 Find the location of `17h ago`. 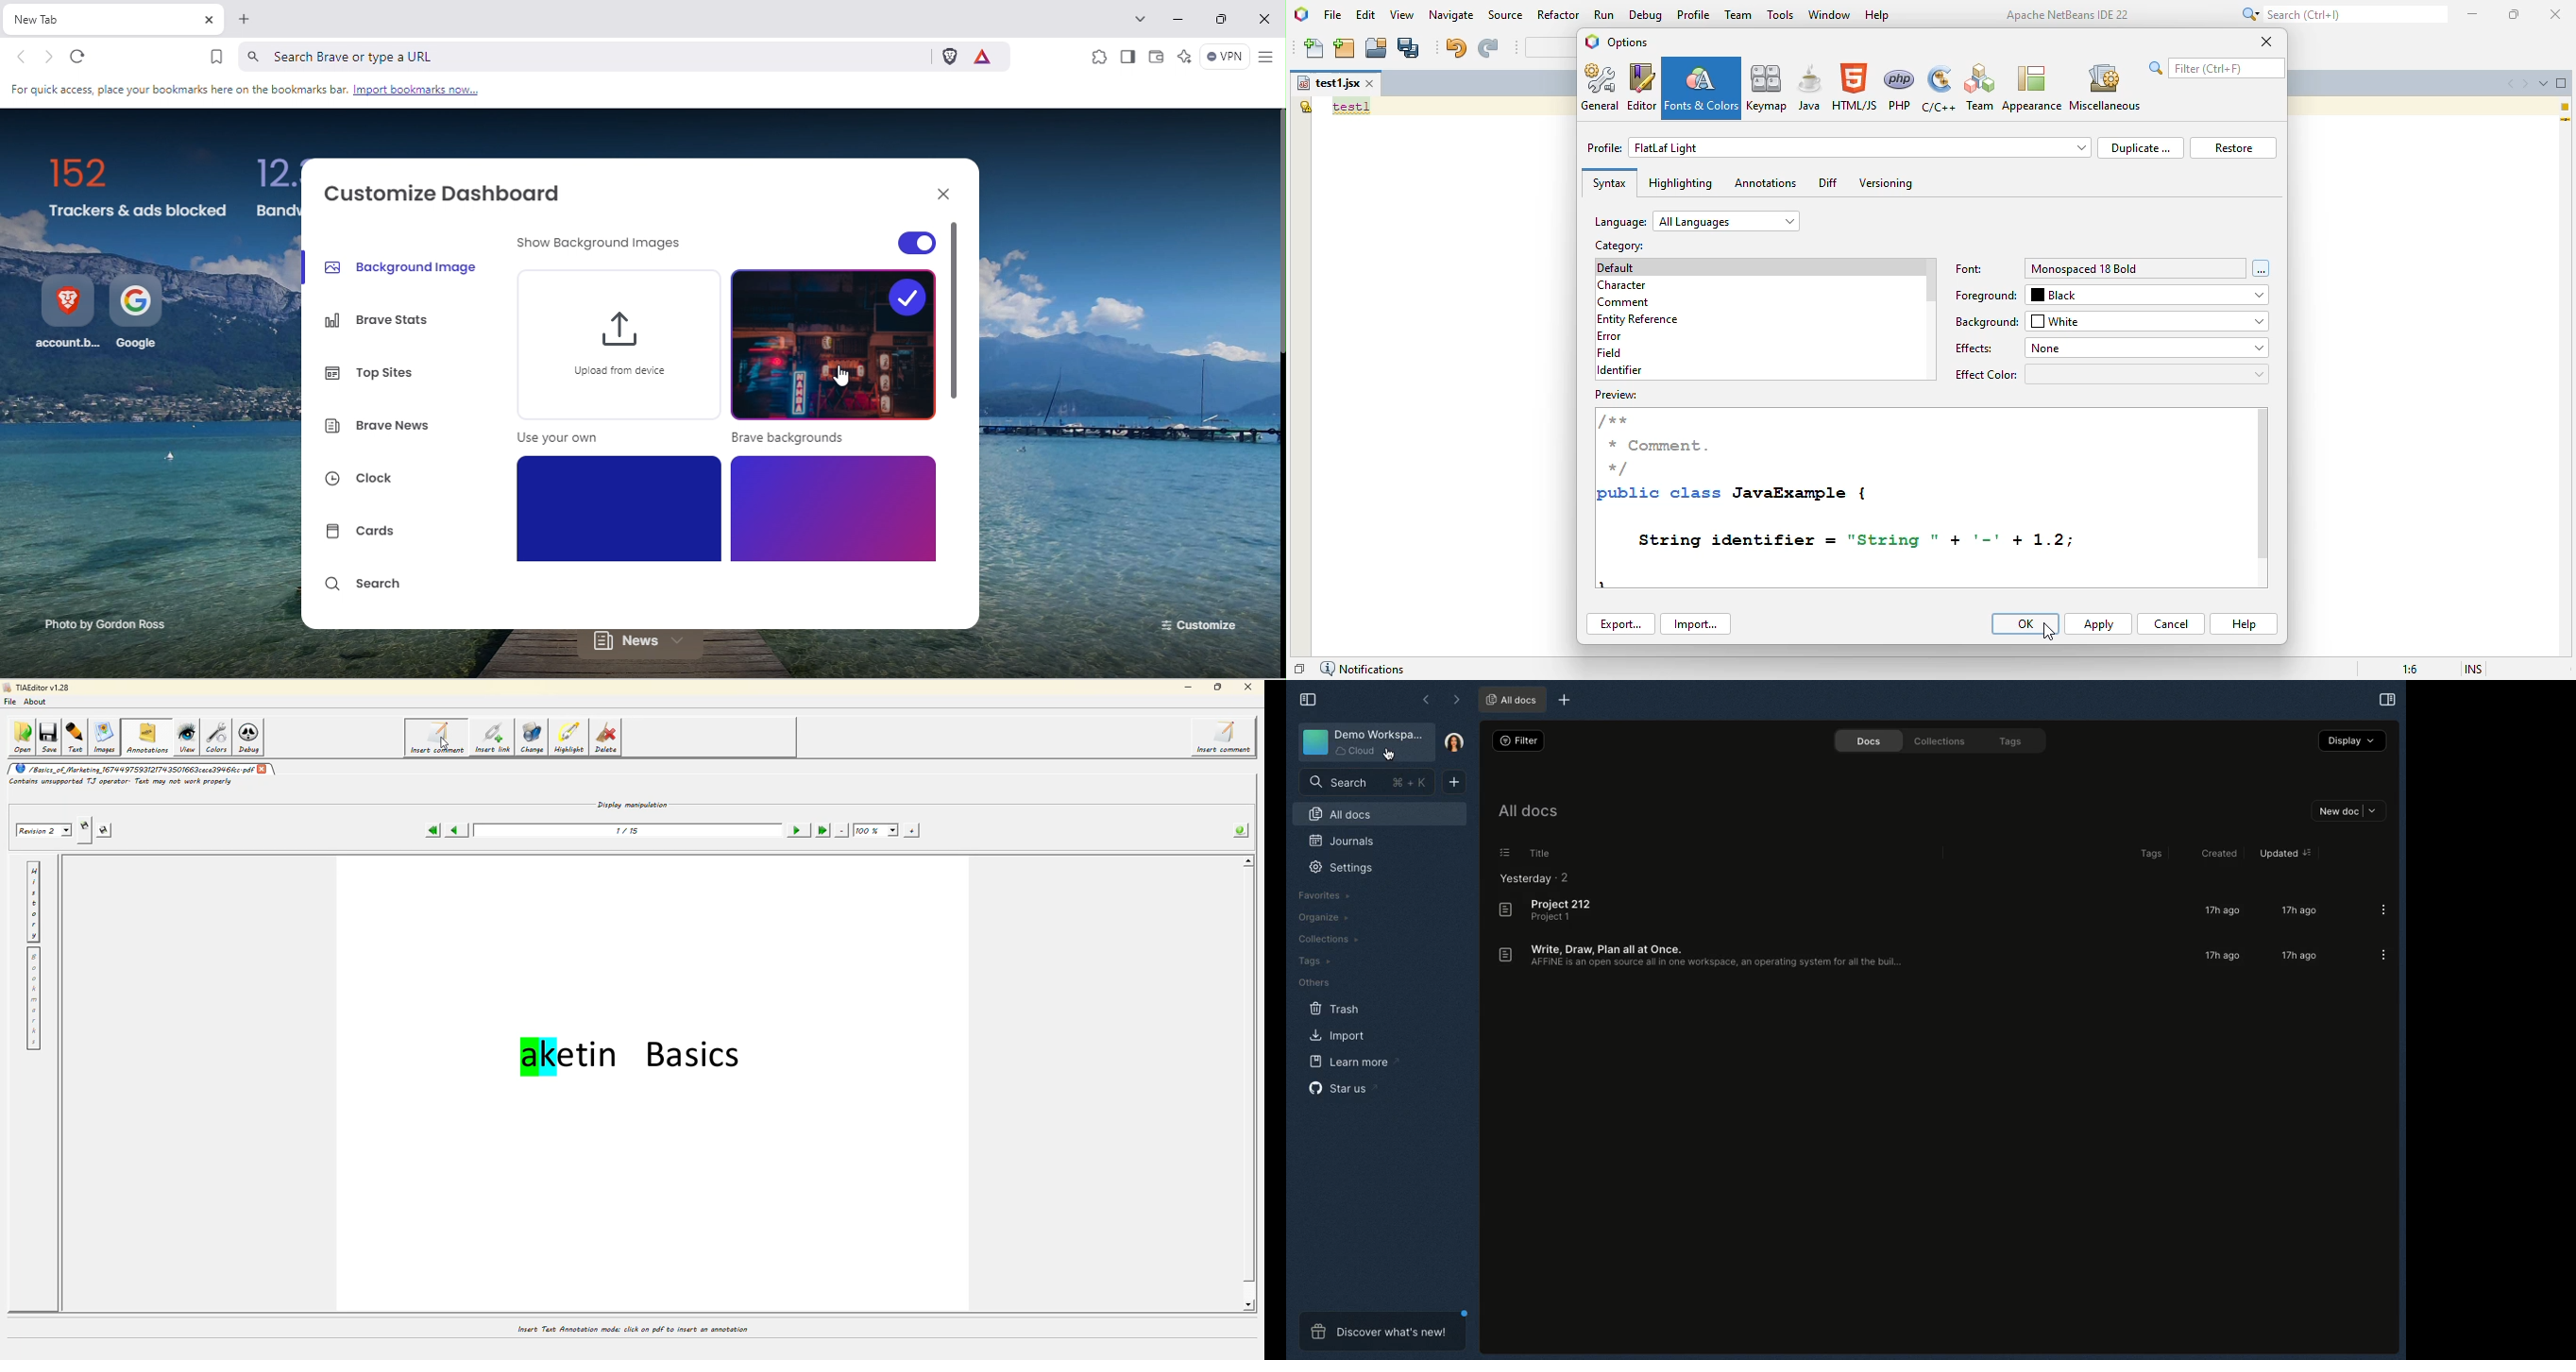

17h ago is located at coordinates (2296, 912).